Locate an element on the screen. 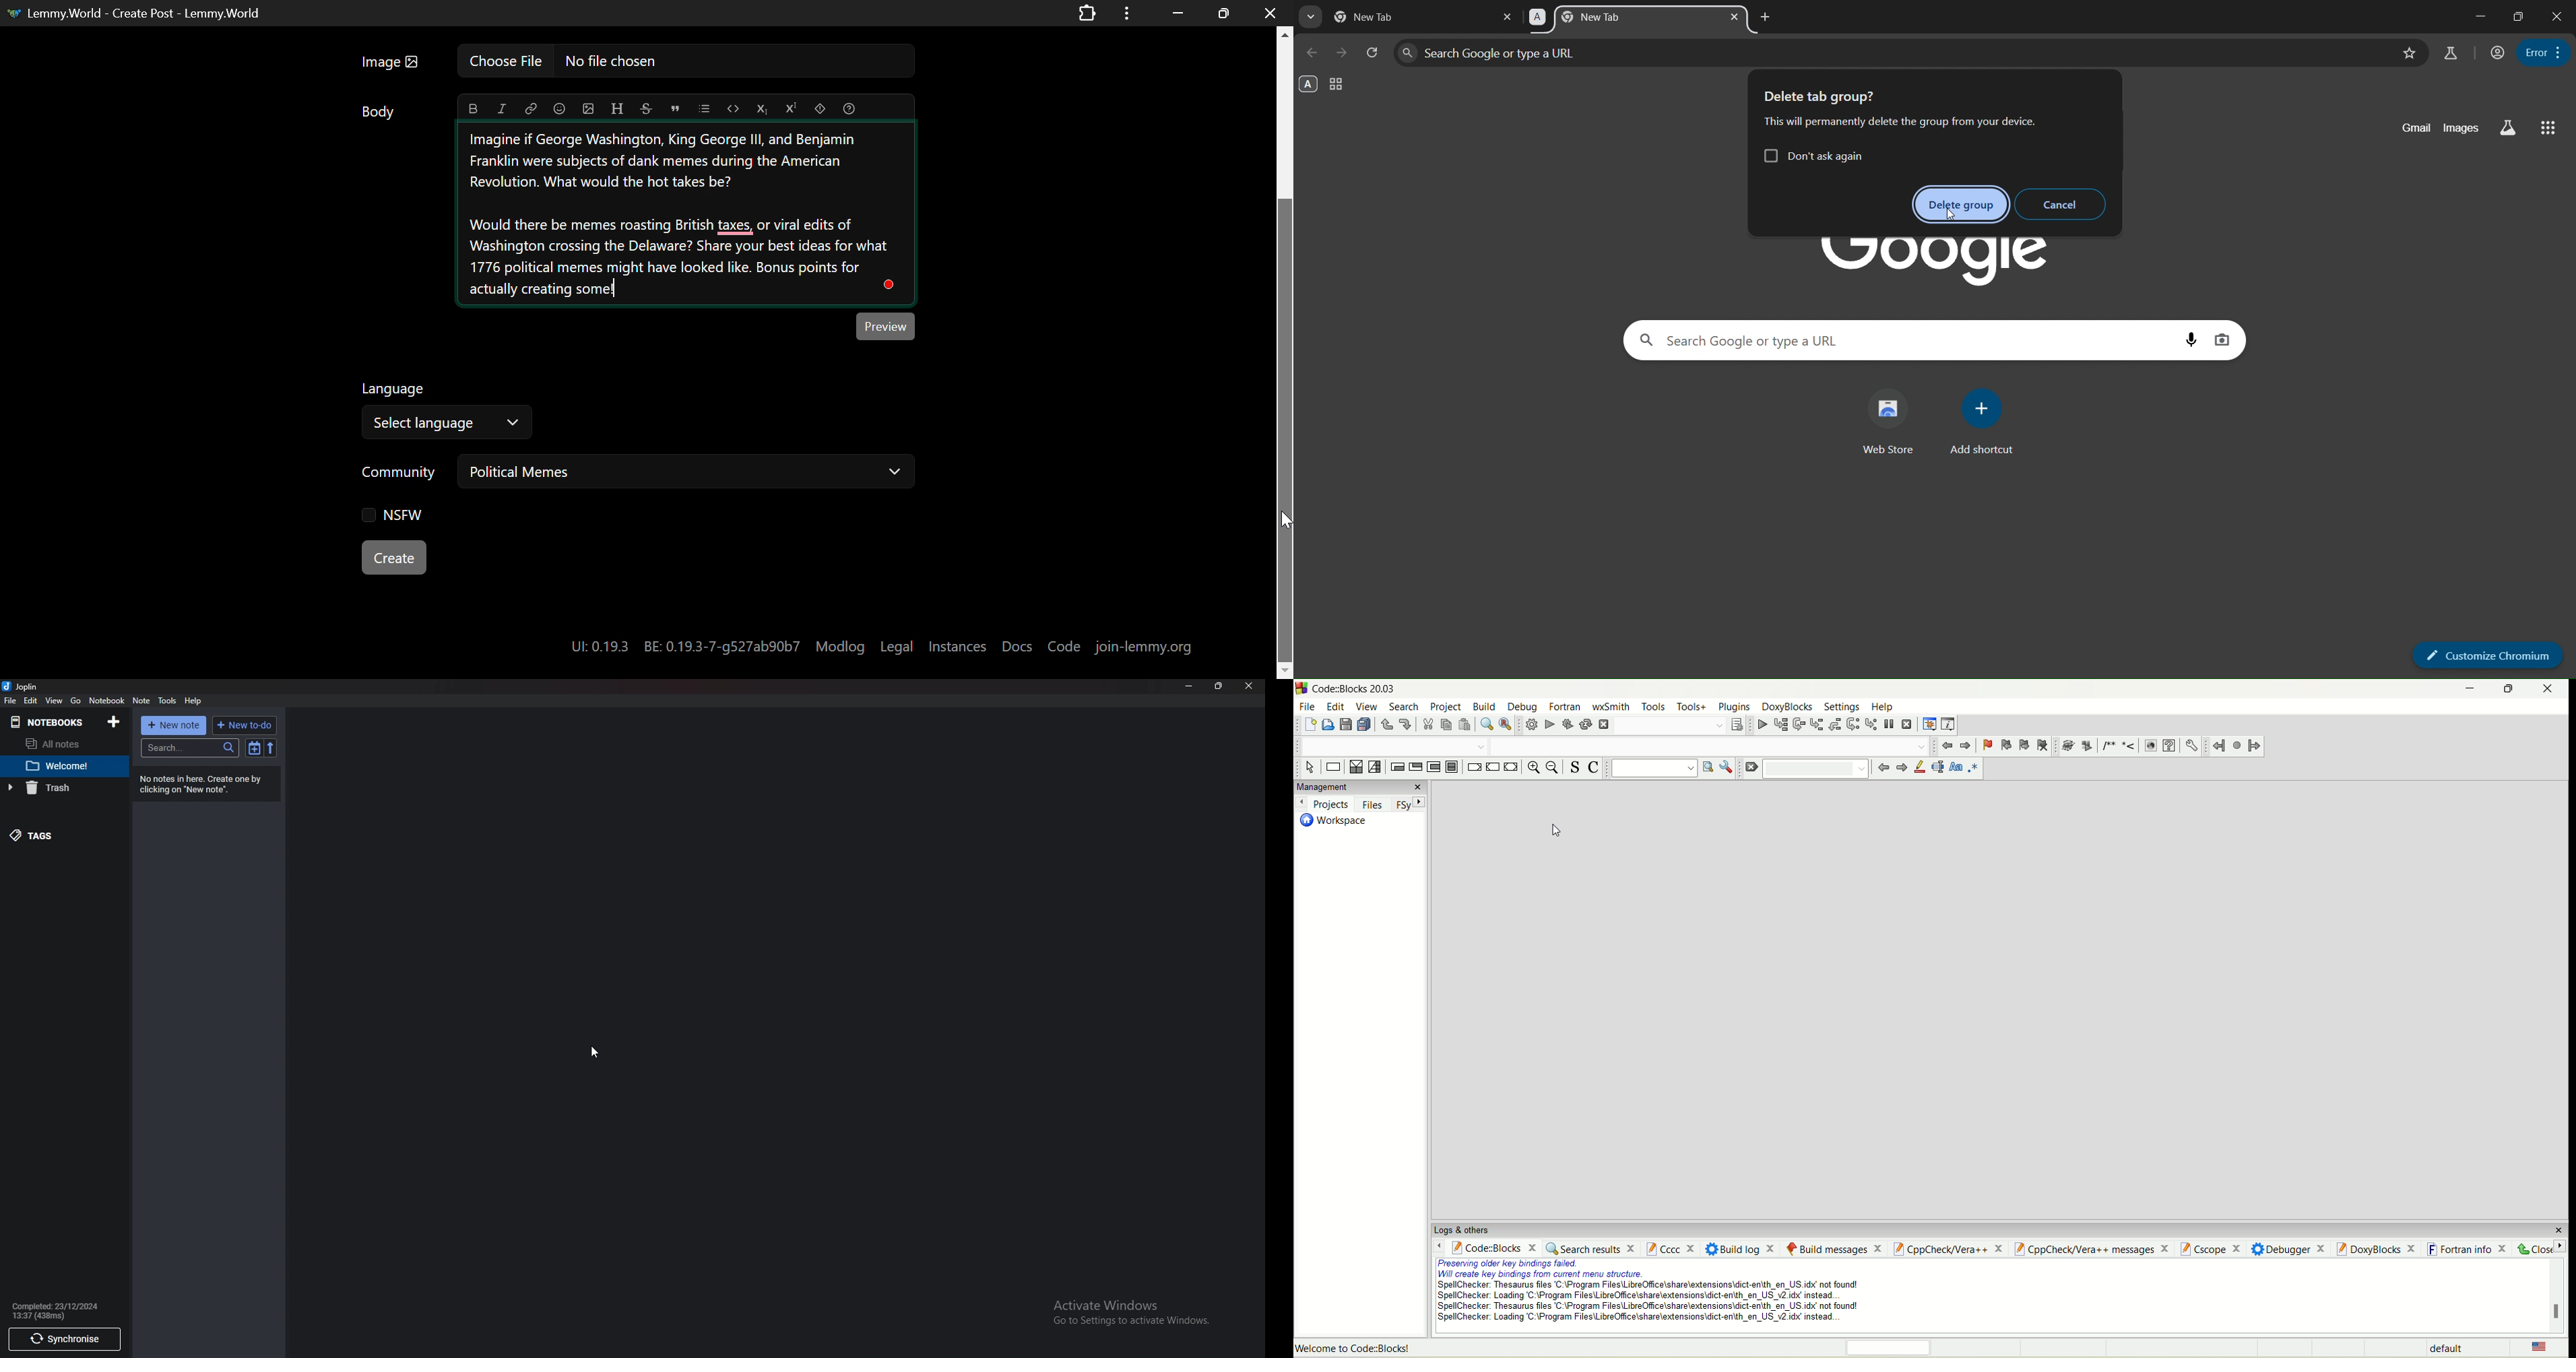 The height and width of the screenshot is (1372, 2576). file is located at coordinates (10, 701).